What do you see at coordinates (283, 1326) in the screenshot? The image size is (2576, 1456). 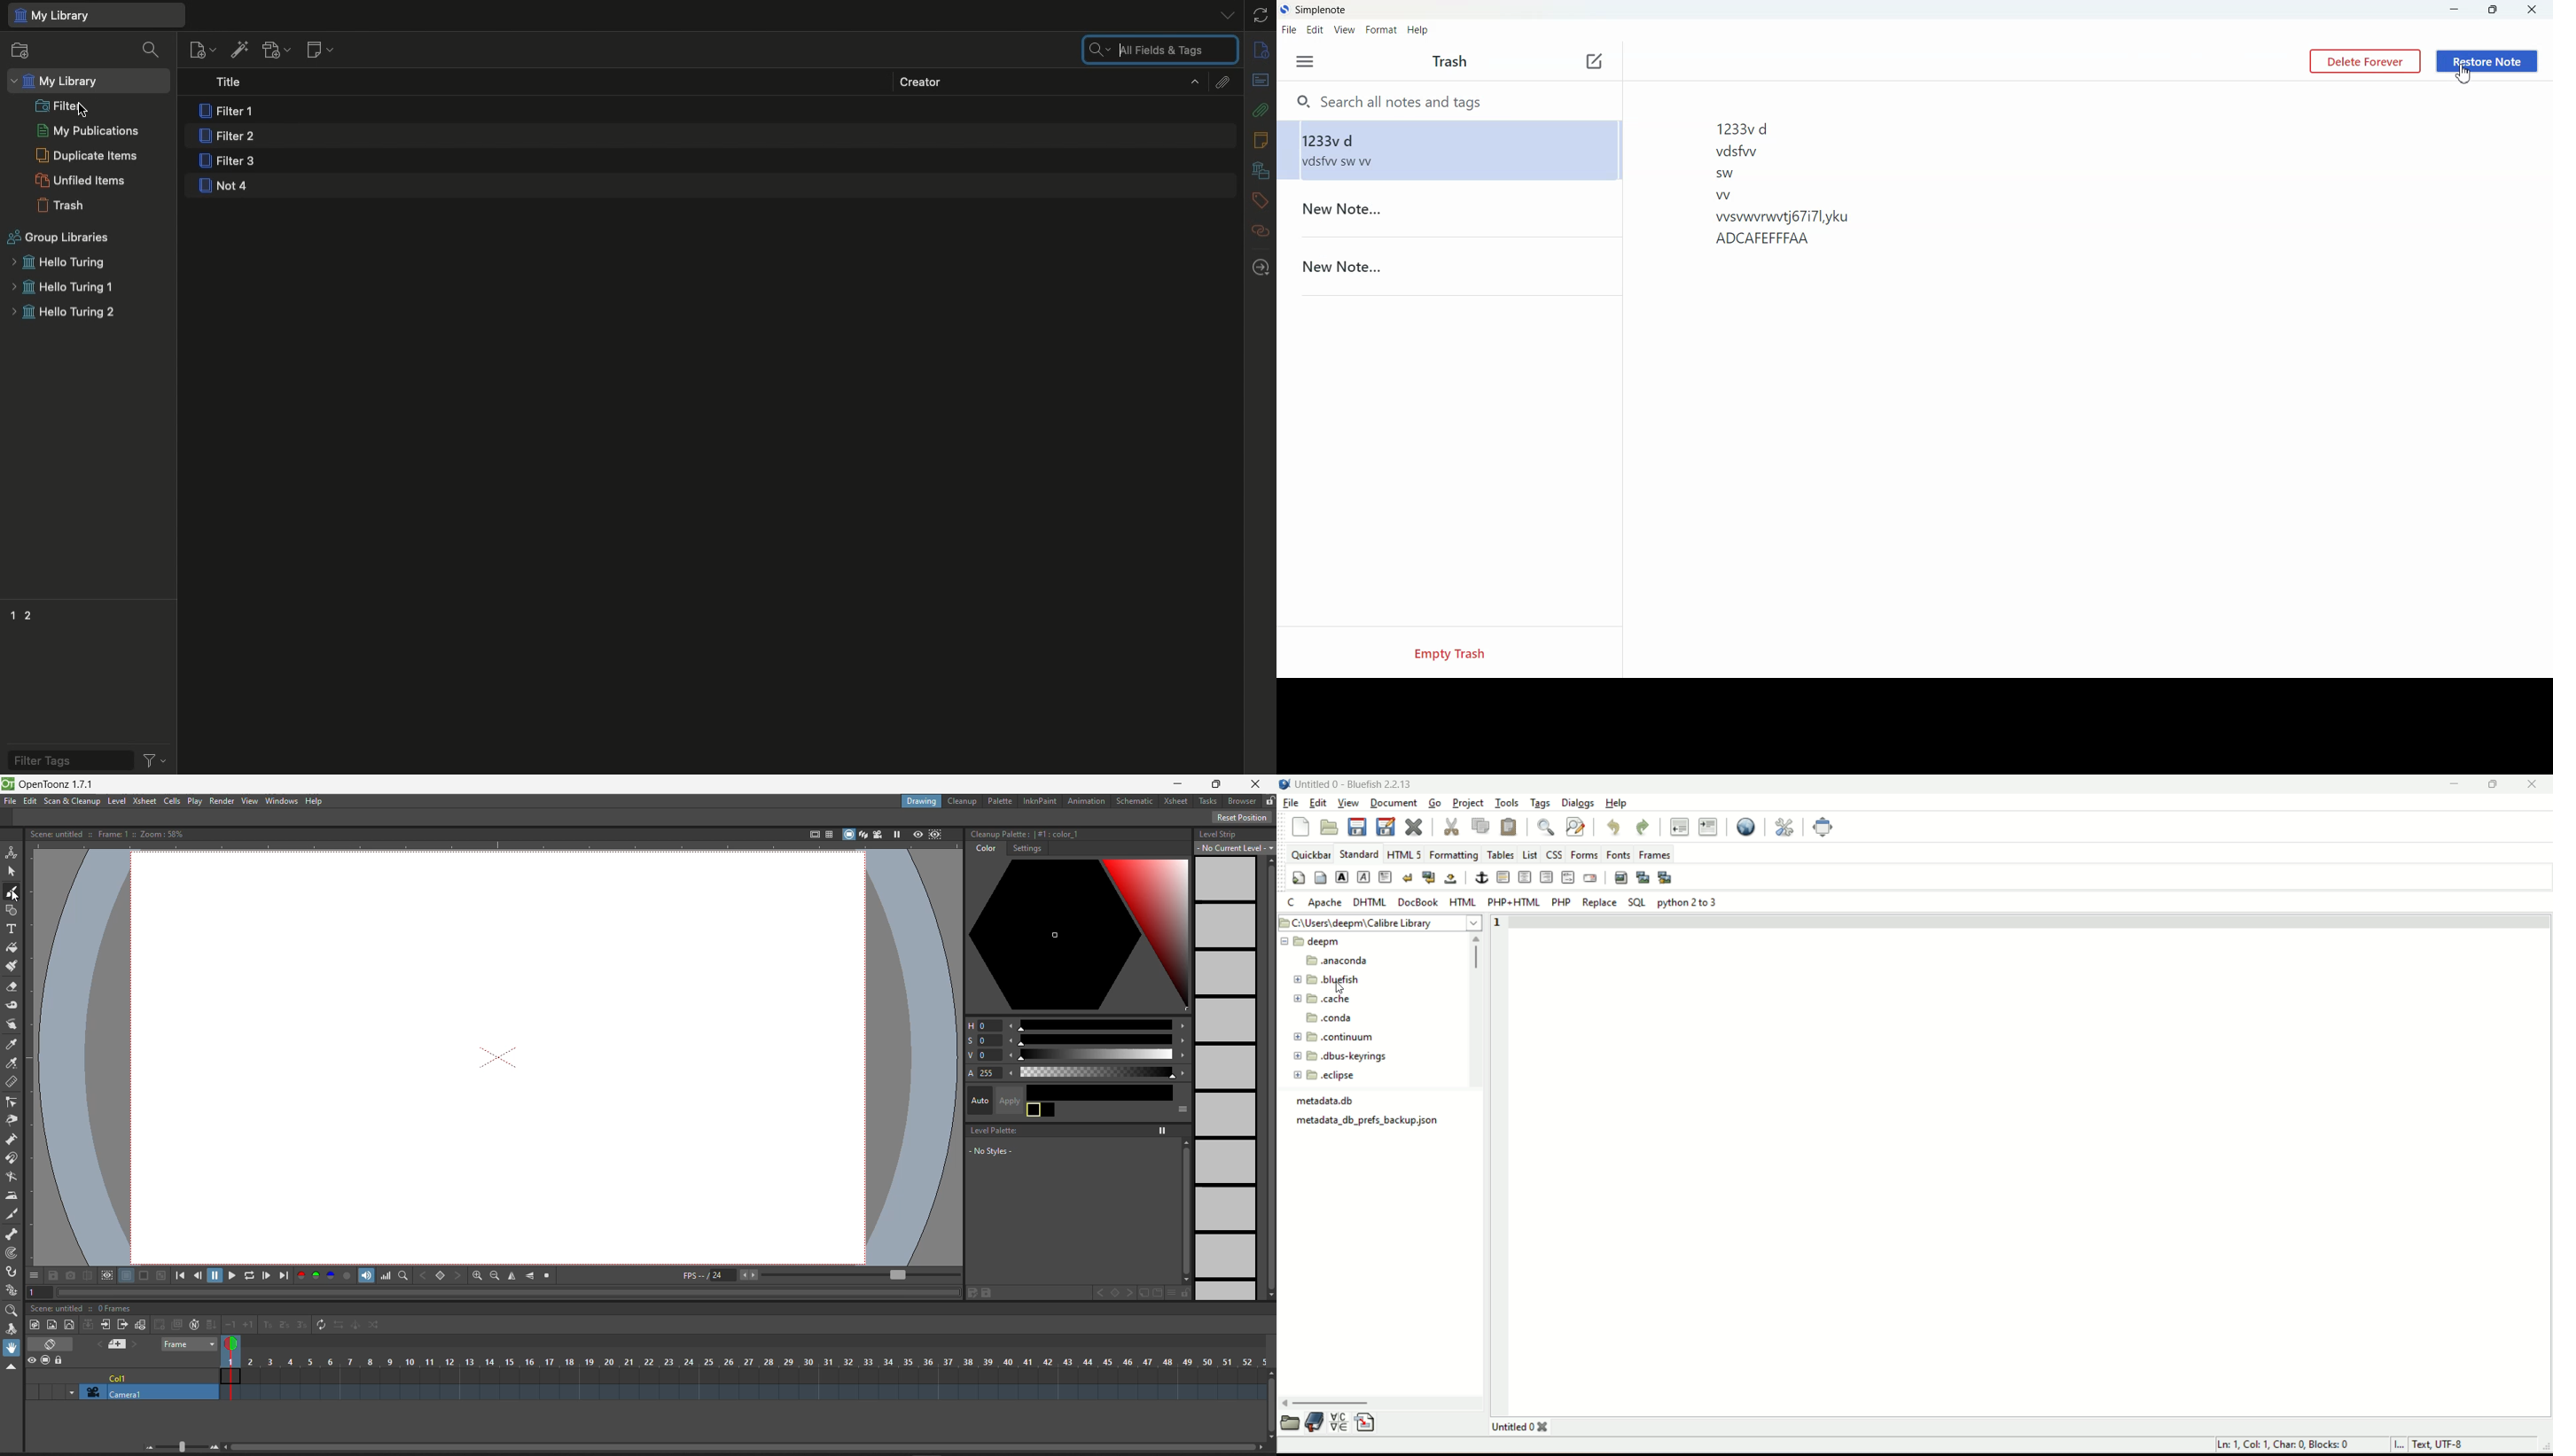 I see `reframe on 2` at bounding box center [283, 1326].